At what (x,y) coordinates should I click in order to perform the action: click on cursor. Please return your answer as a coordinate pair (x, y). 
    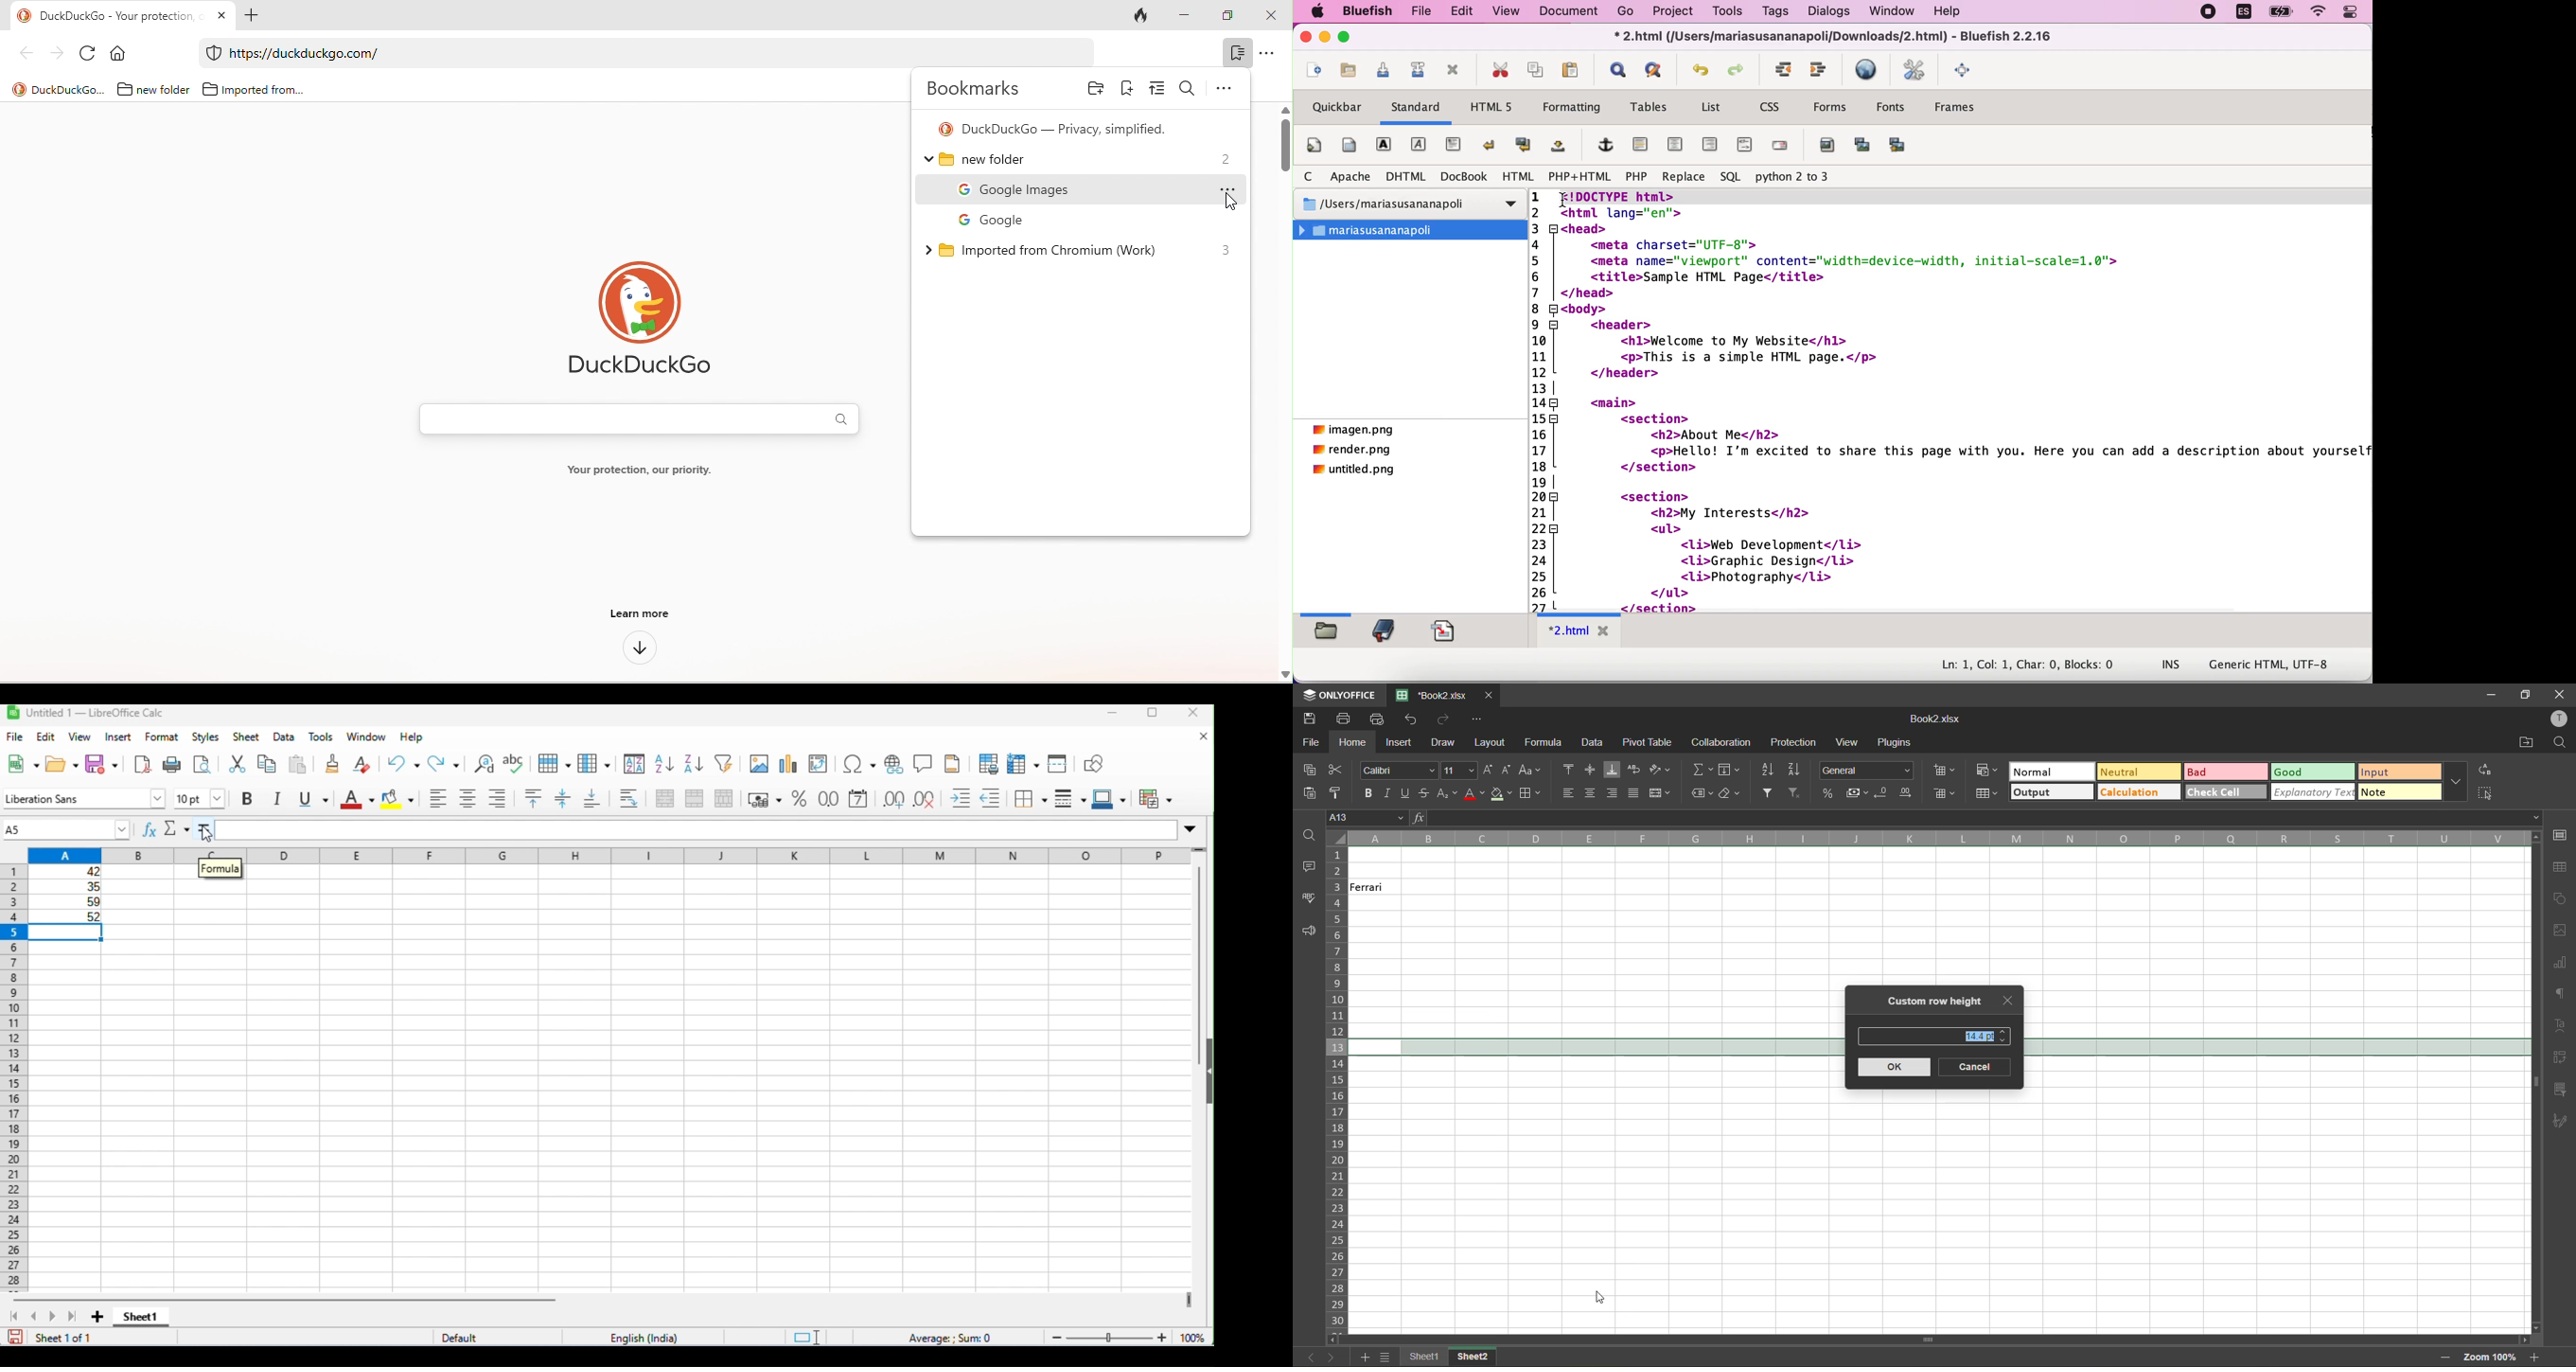
    Looking at the image, I should click on (1226, 199).